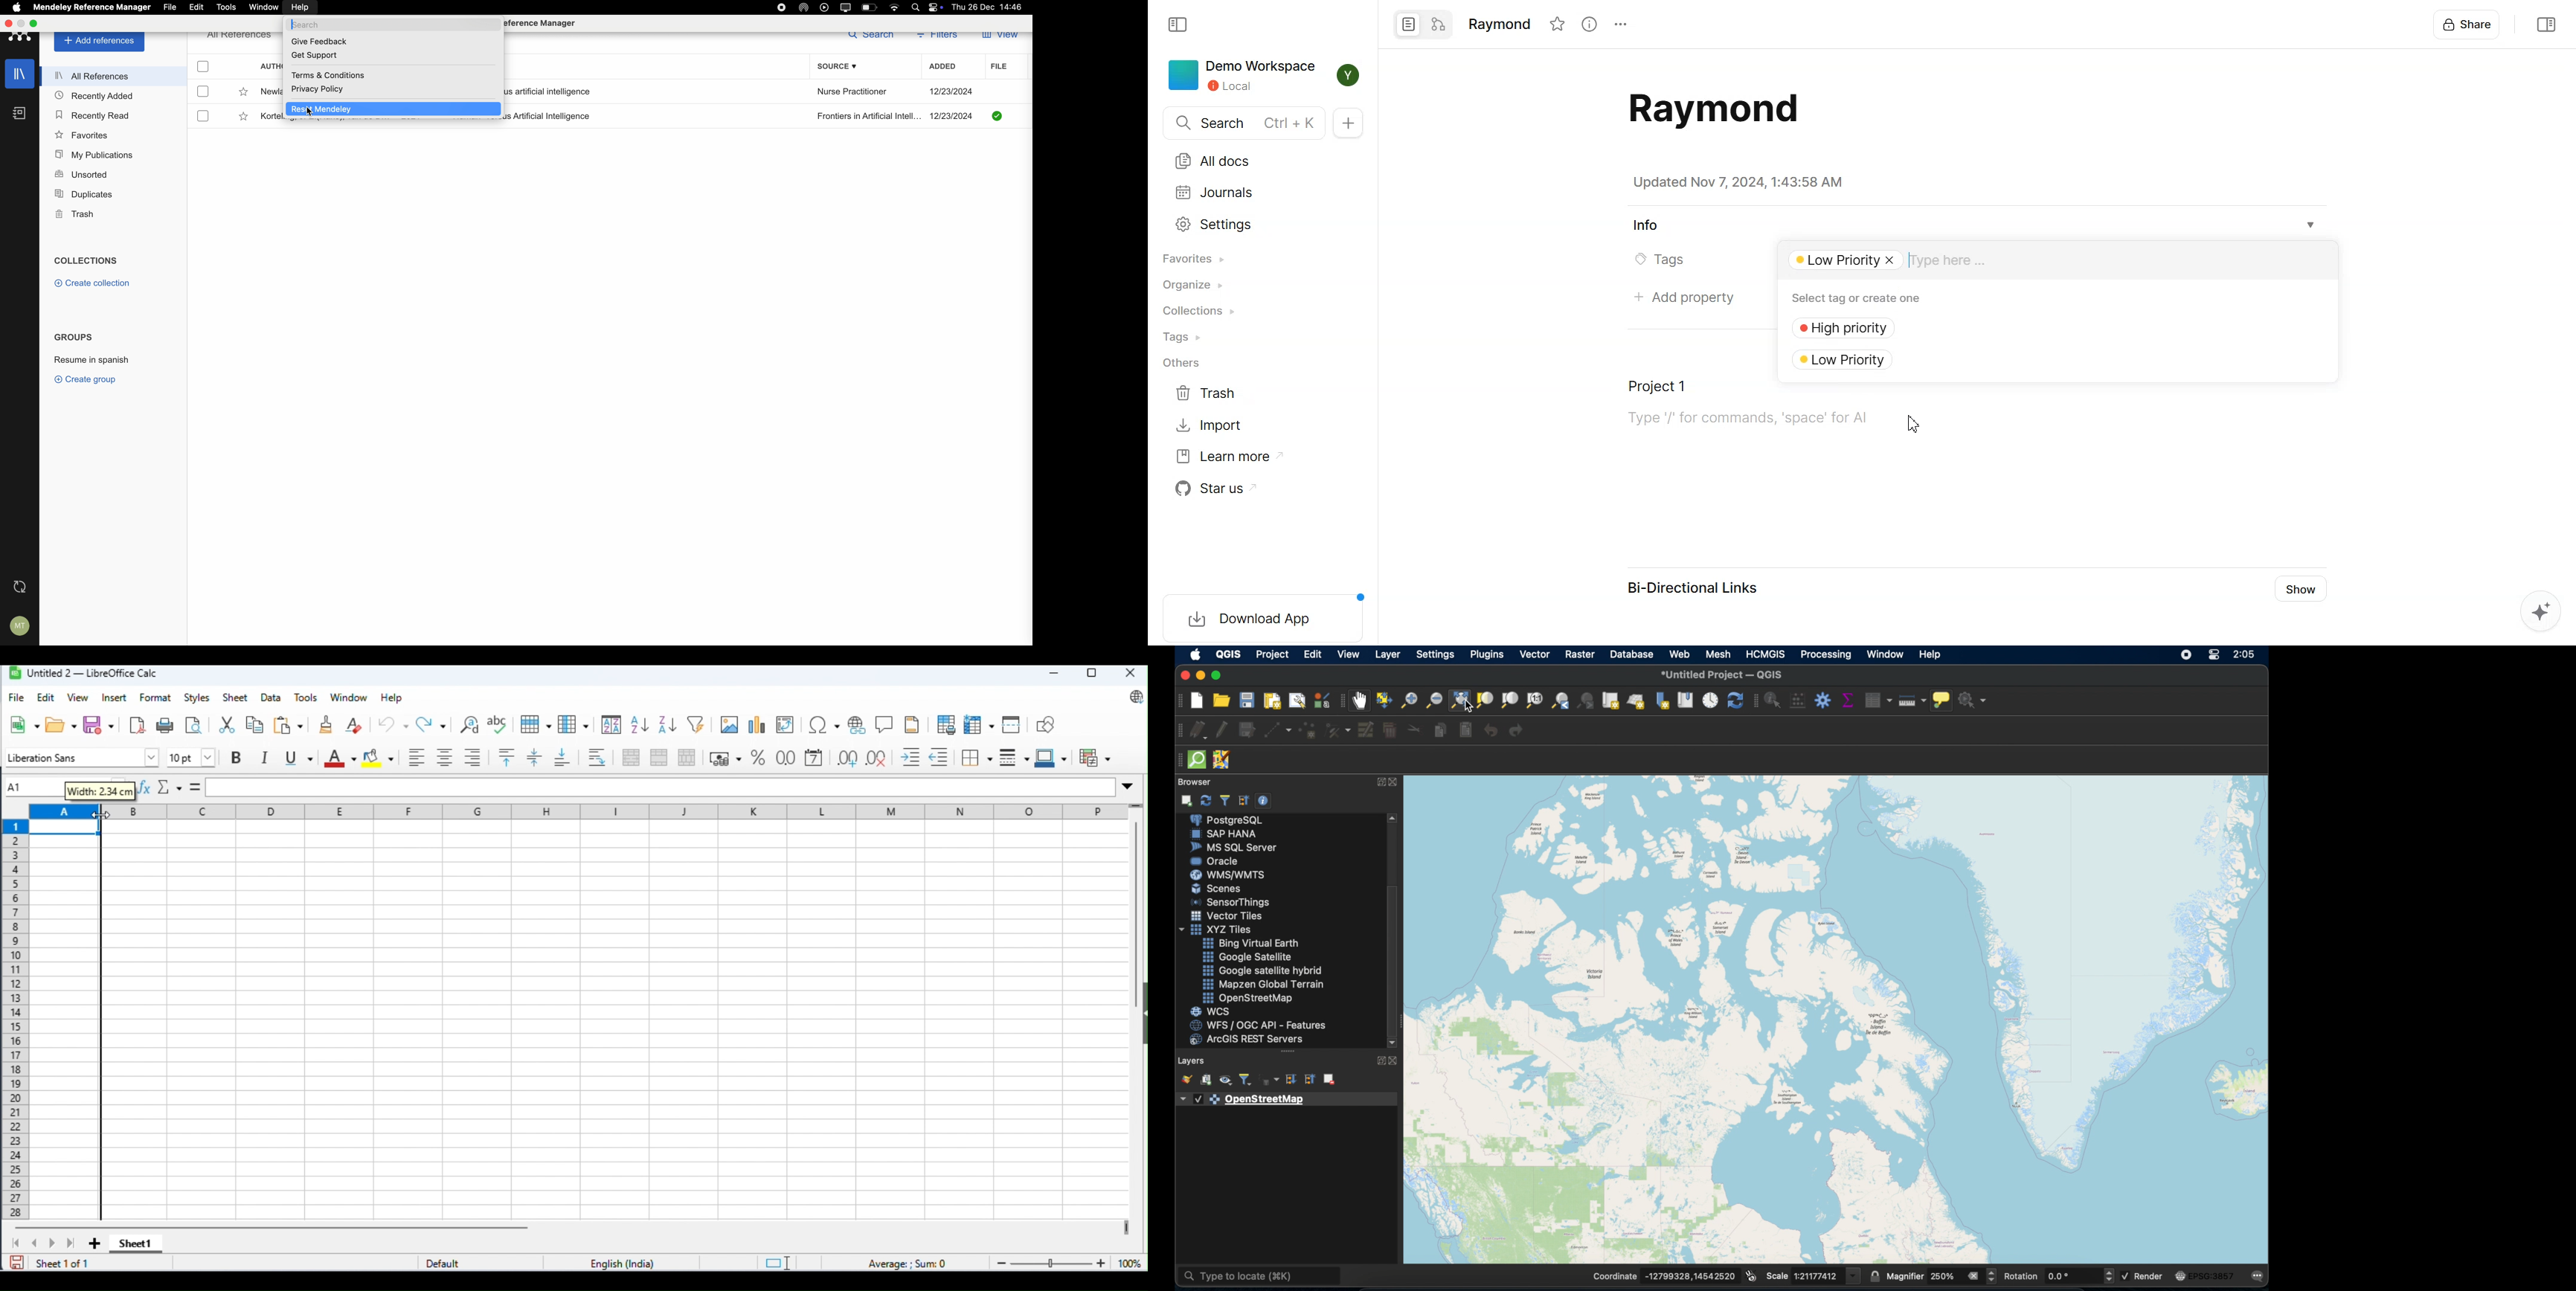 This screenshot has width=2576, height=1316. Describe the element at coordinates (433, 724) in the screenshot. I see `redo` at that location.